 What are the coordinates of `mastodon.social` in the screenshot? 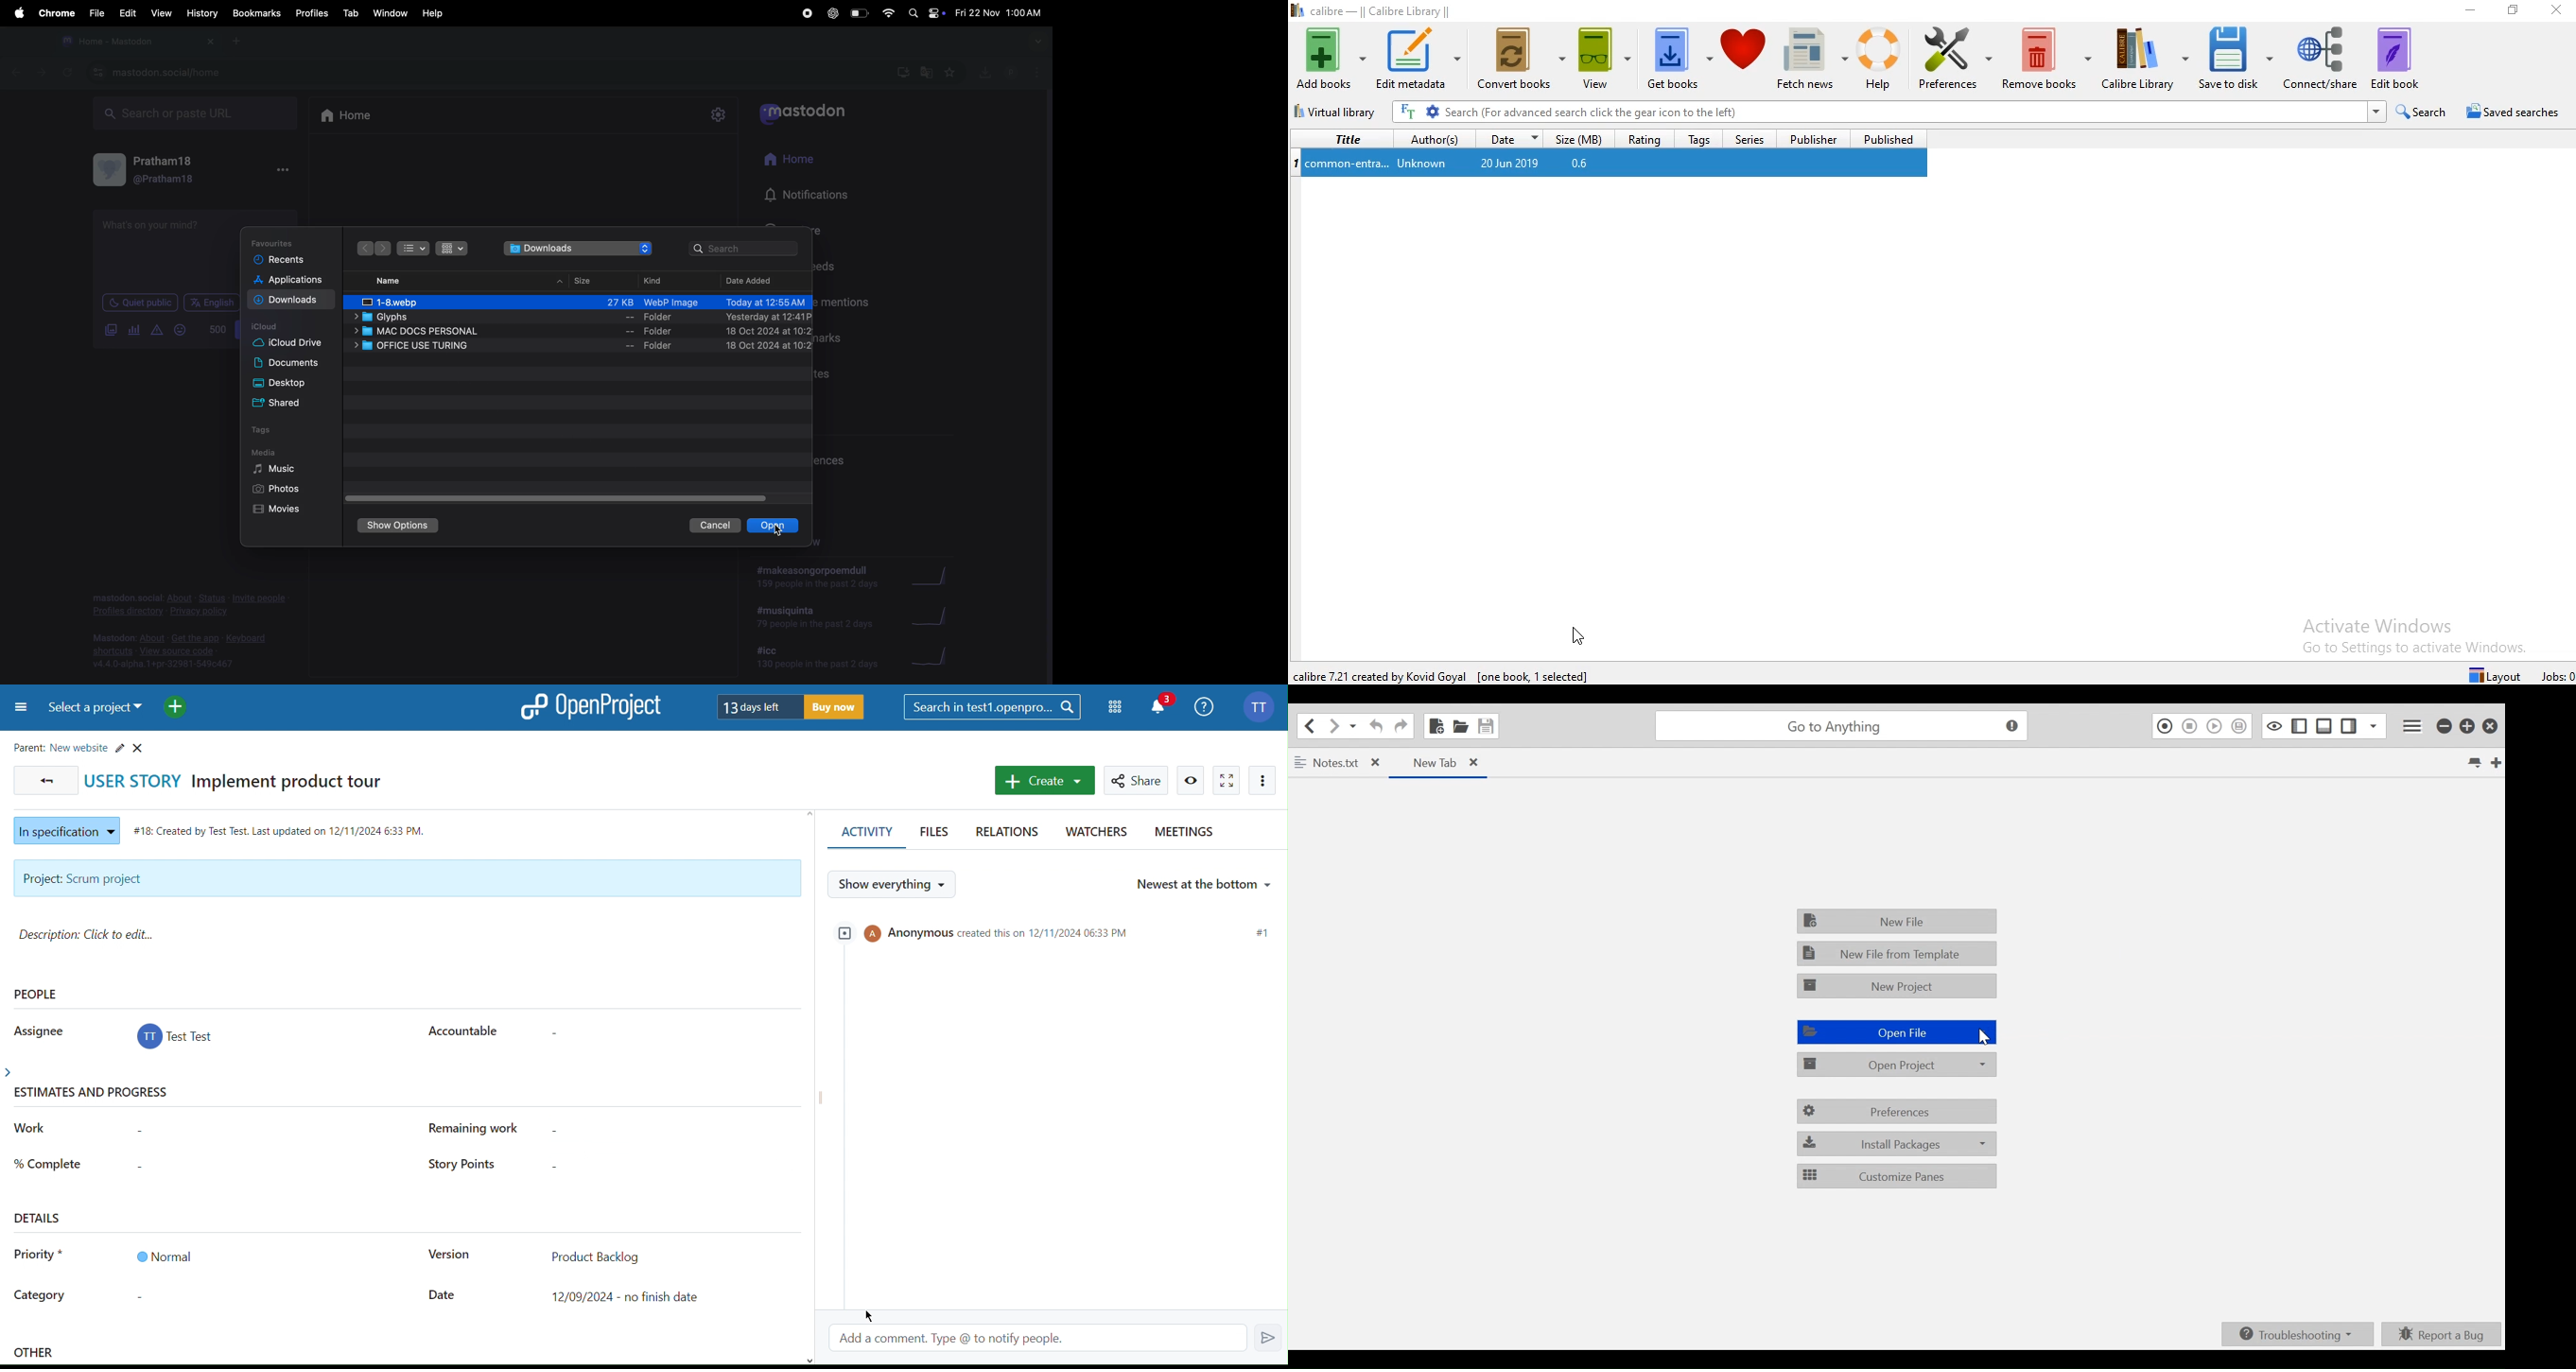 It's located at (127, 598).